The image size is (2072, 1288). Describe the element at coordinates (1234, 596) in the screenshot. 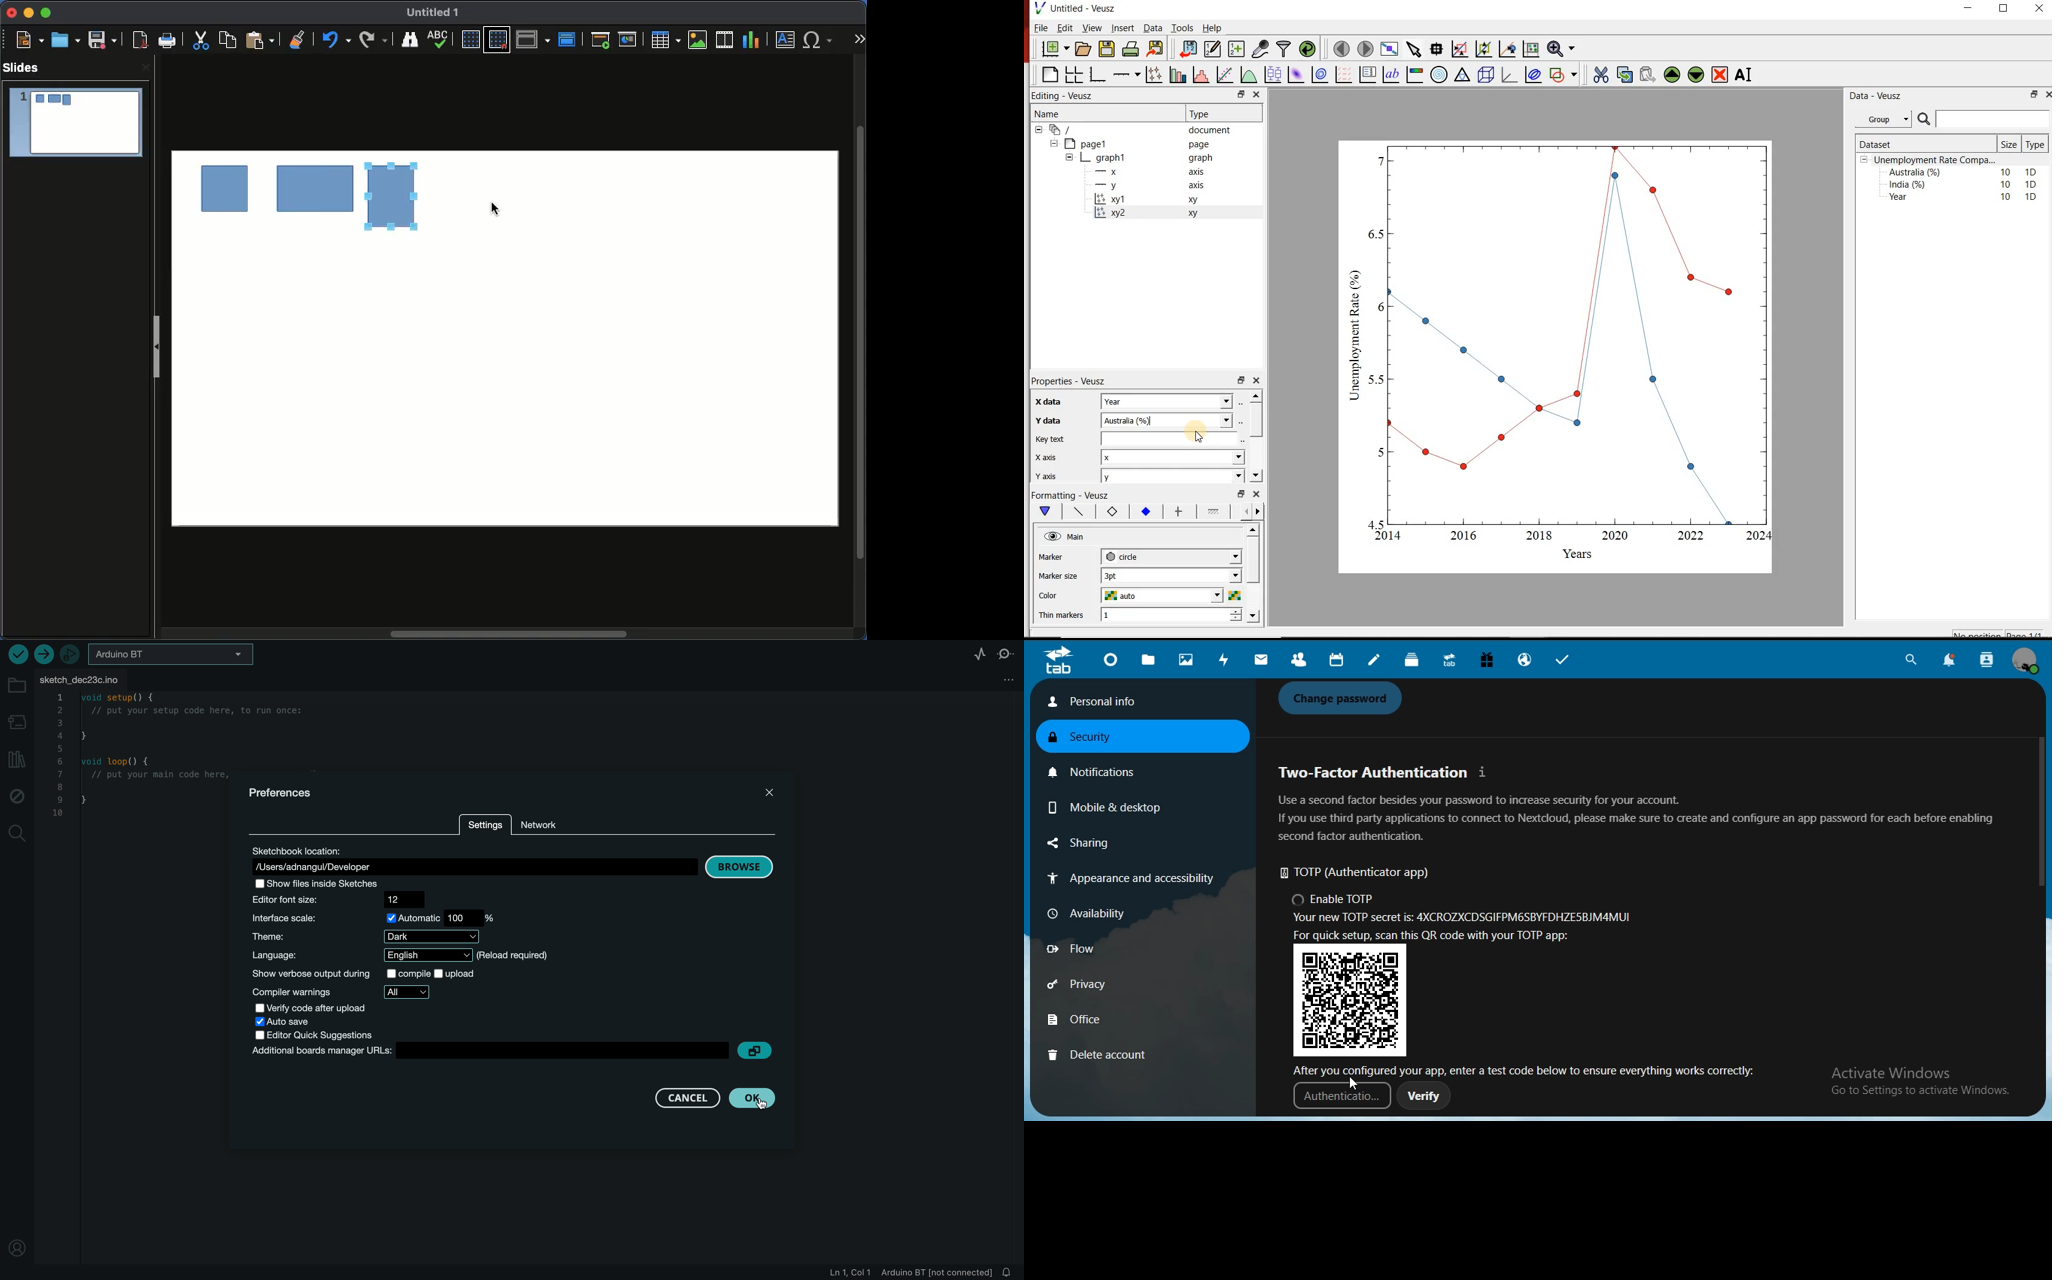

I see `choose color` at that location.